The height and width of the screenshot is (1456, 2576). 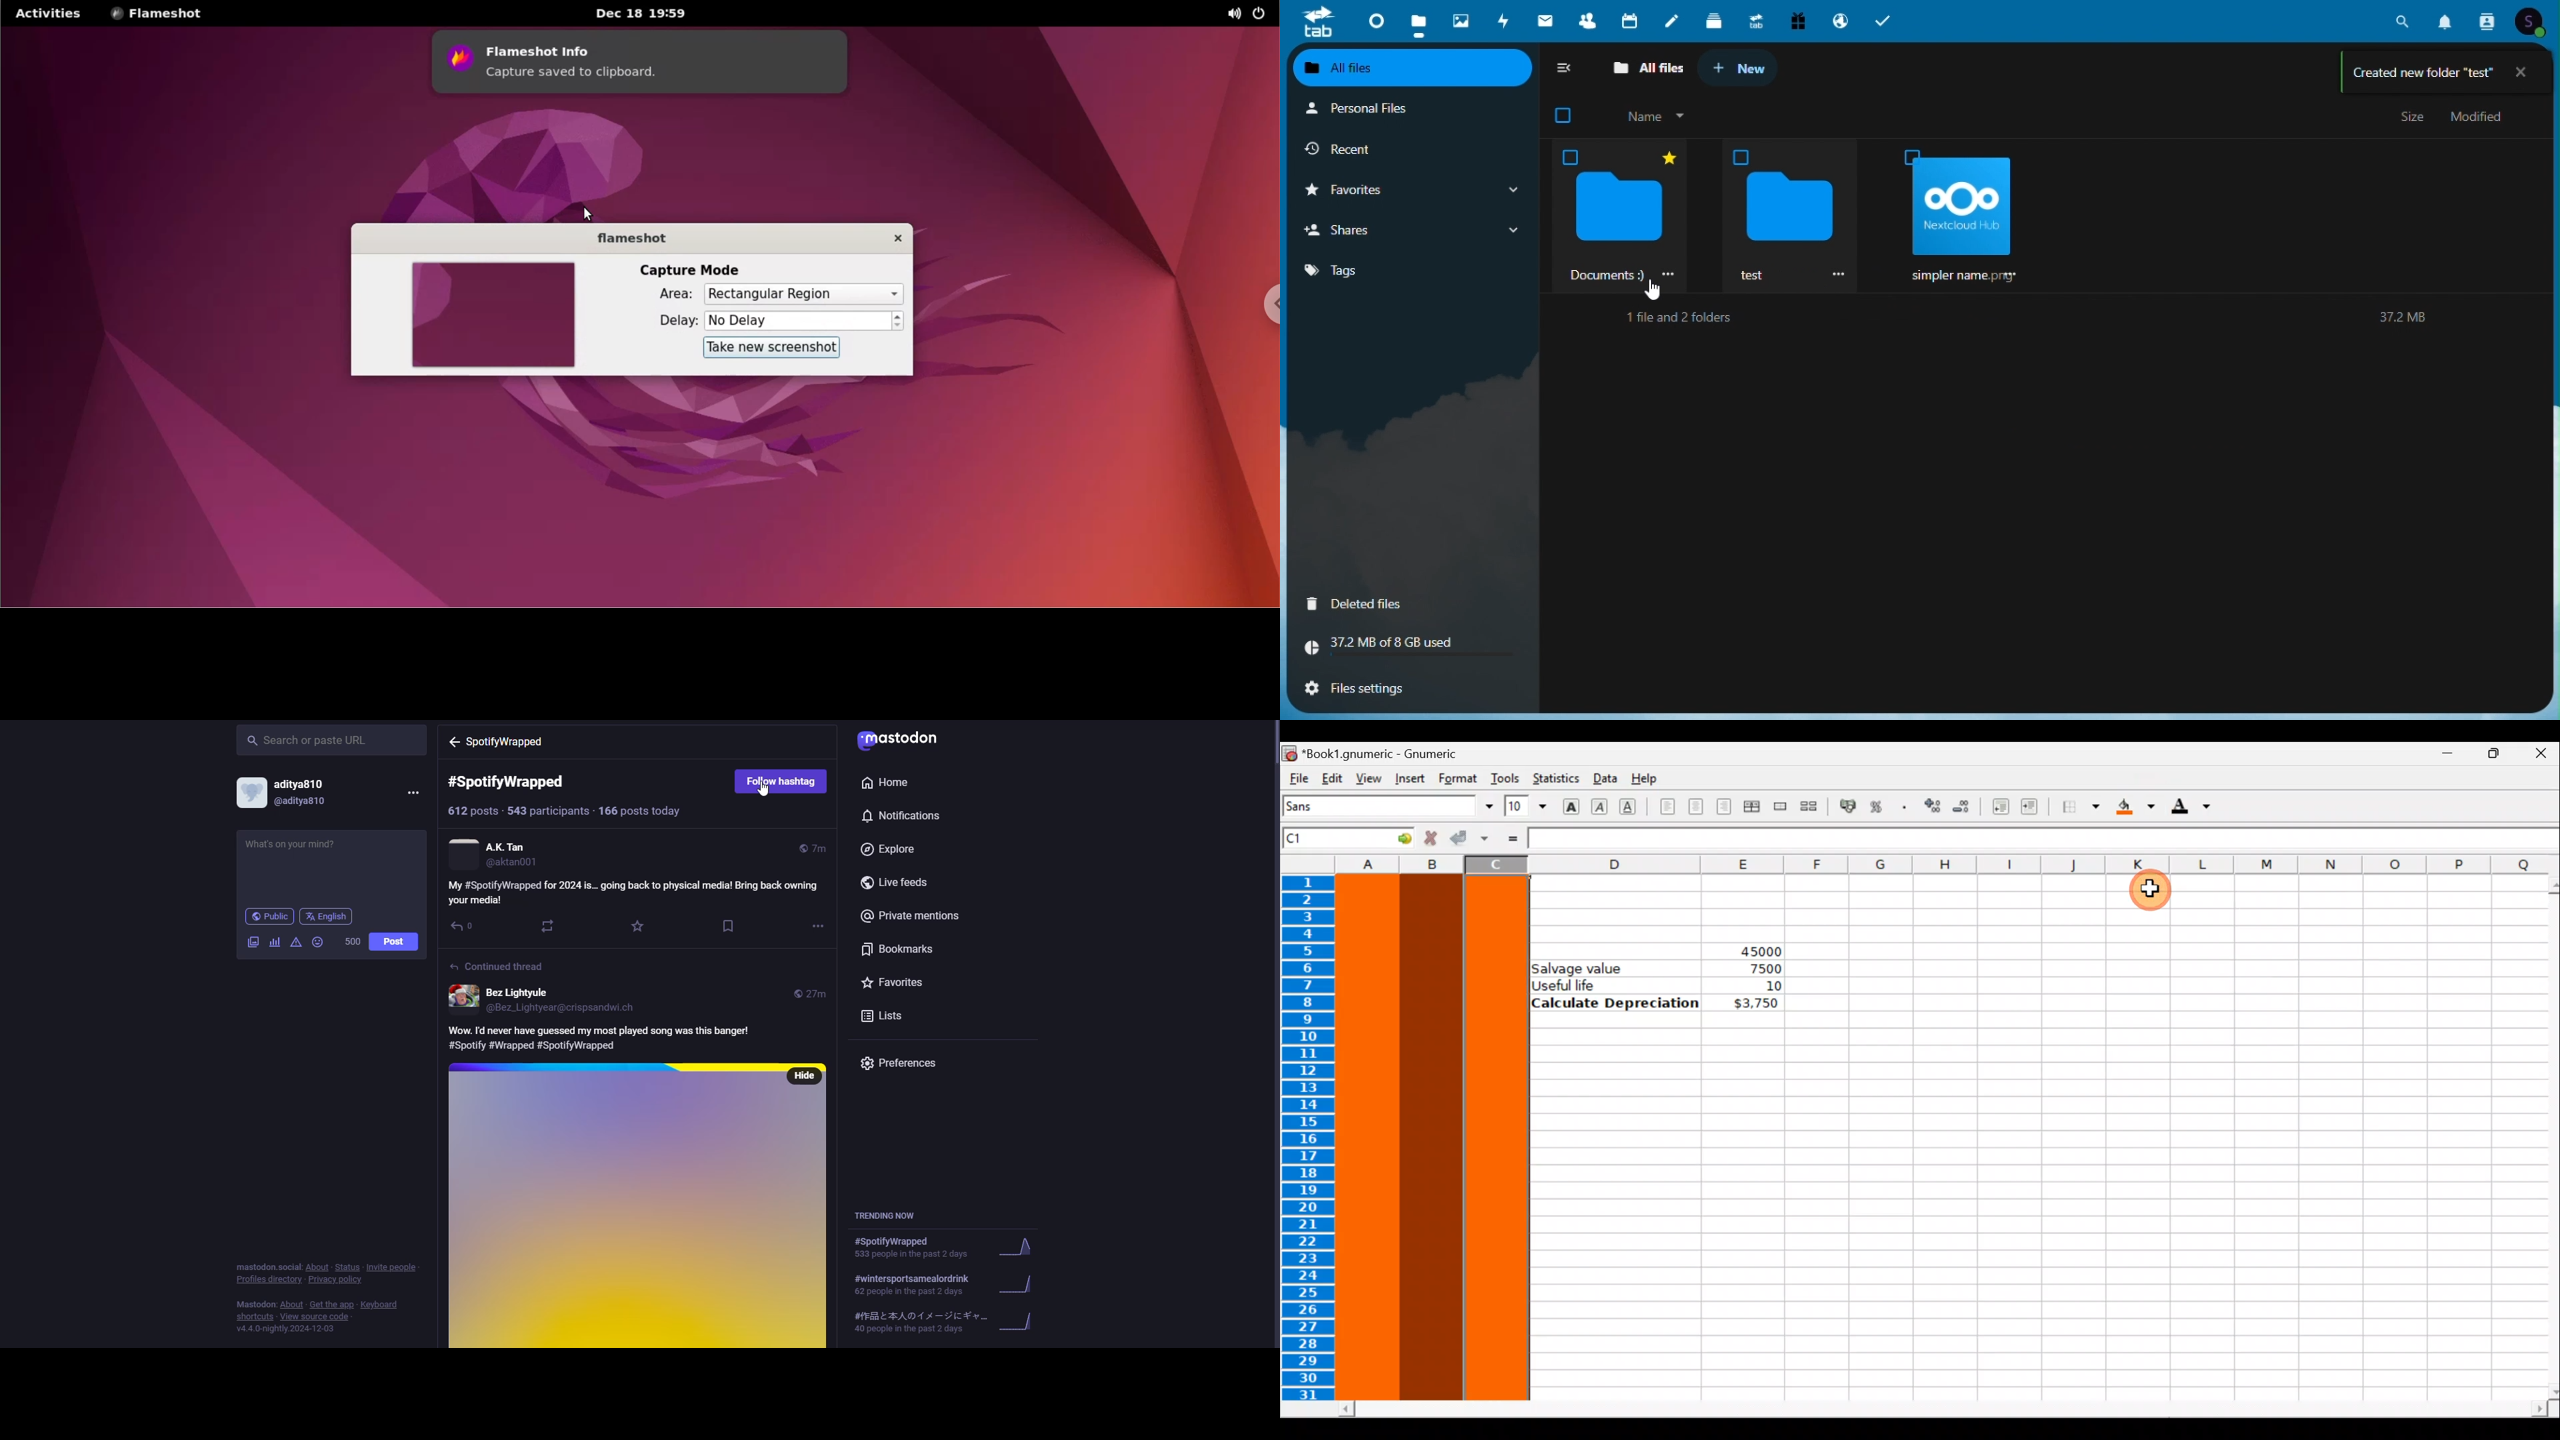 What do you see at coordinates (1758, 20) in the screenshot?
I see `Upgrade` at bounding box center [1758, 20].